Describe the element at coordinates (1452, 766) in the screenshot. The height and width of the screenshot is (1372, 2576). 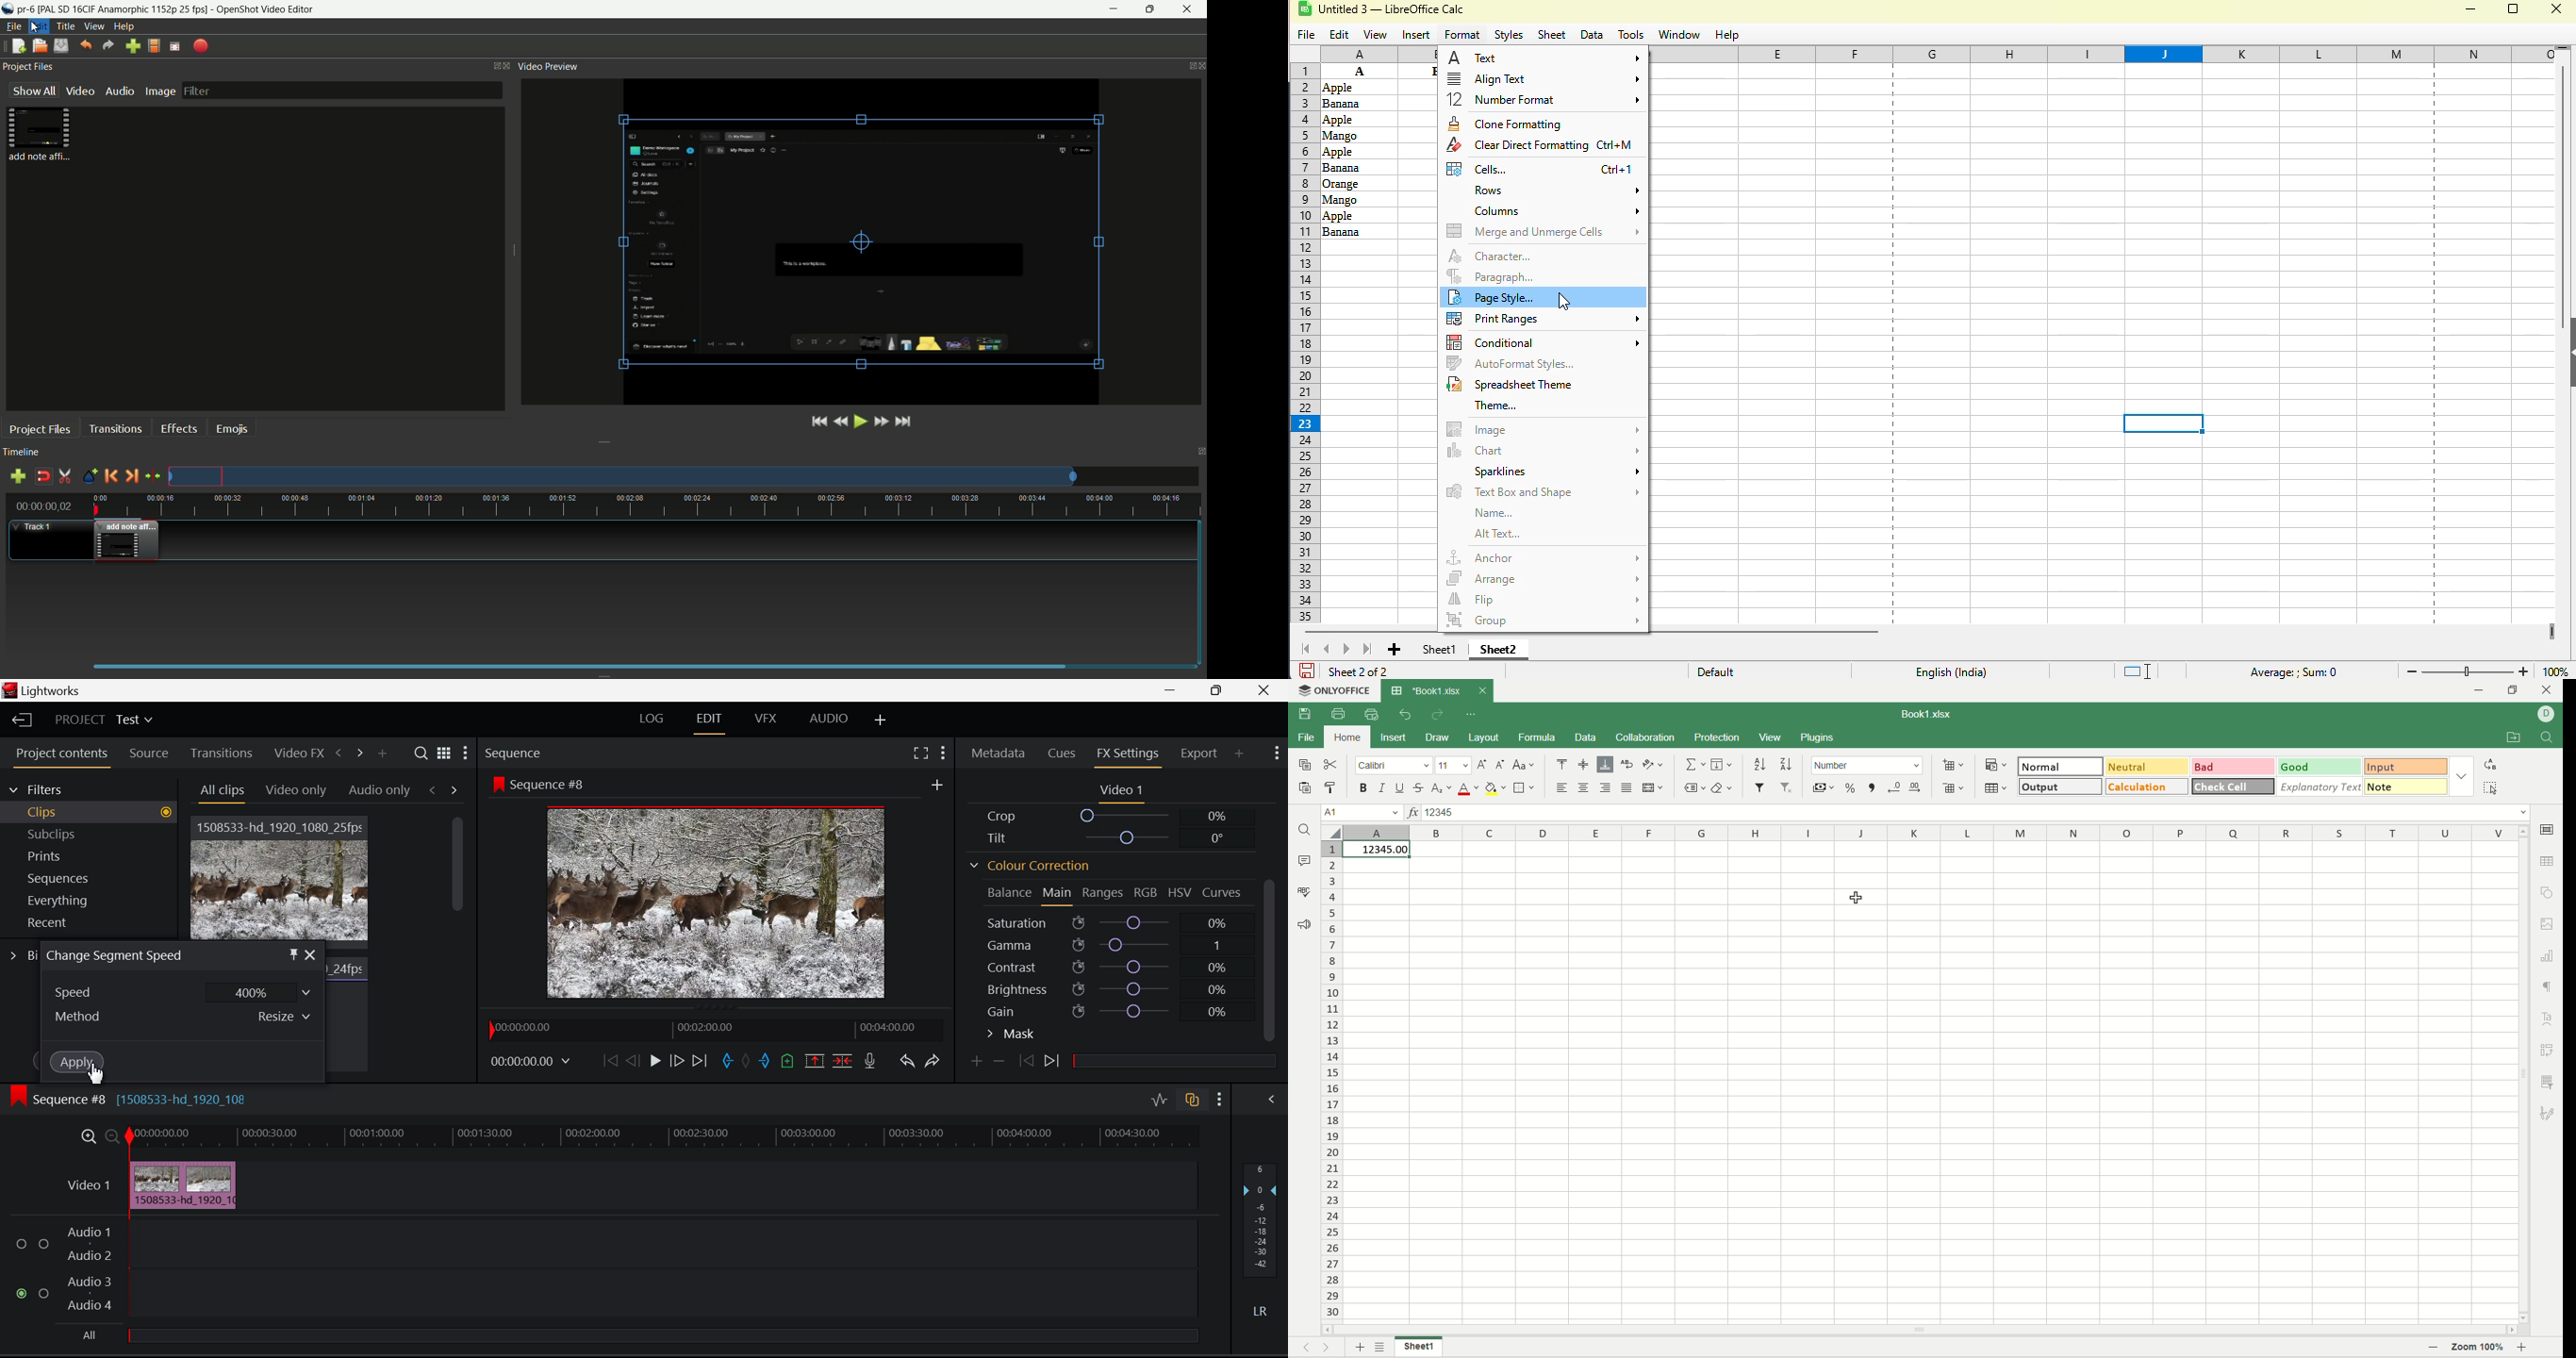
I see `font size` at that location.